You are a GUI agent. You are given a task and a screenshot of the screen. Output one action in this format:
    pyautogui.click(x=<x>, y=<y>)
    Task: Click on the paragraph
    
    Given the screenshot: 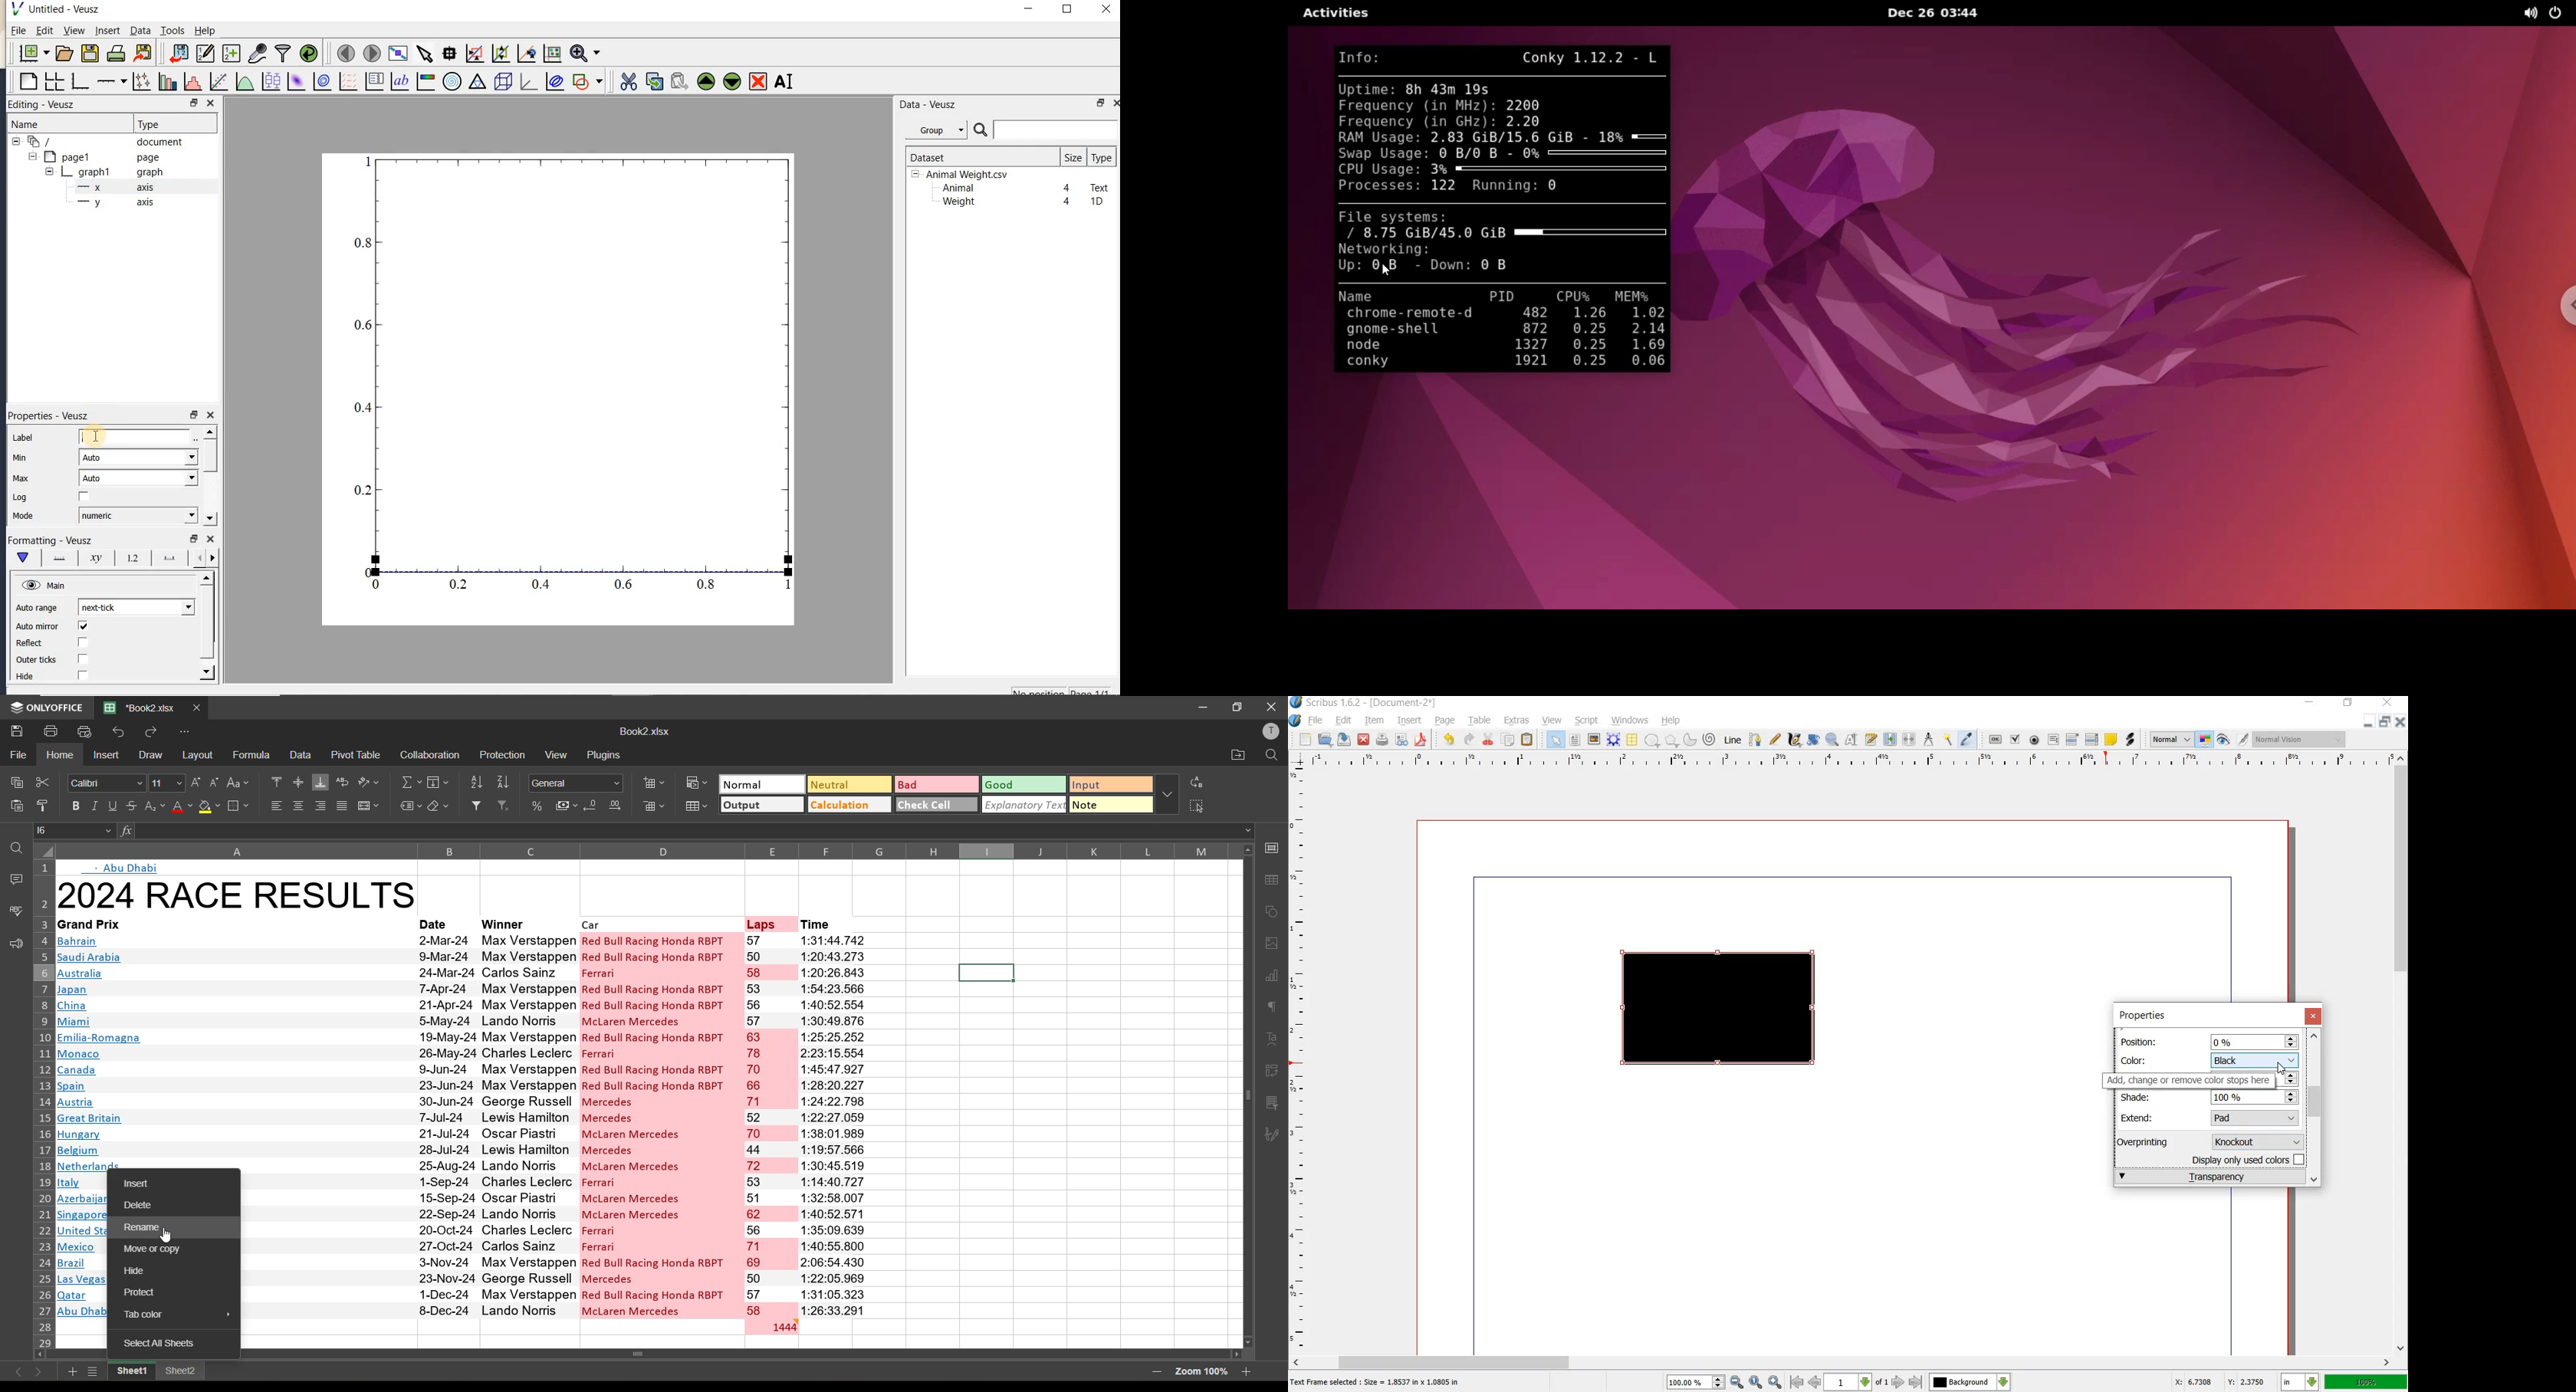 What is the action you would take?
    pyautogui.click(x=1273, y=1009)
    